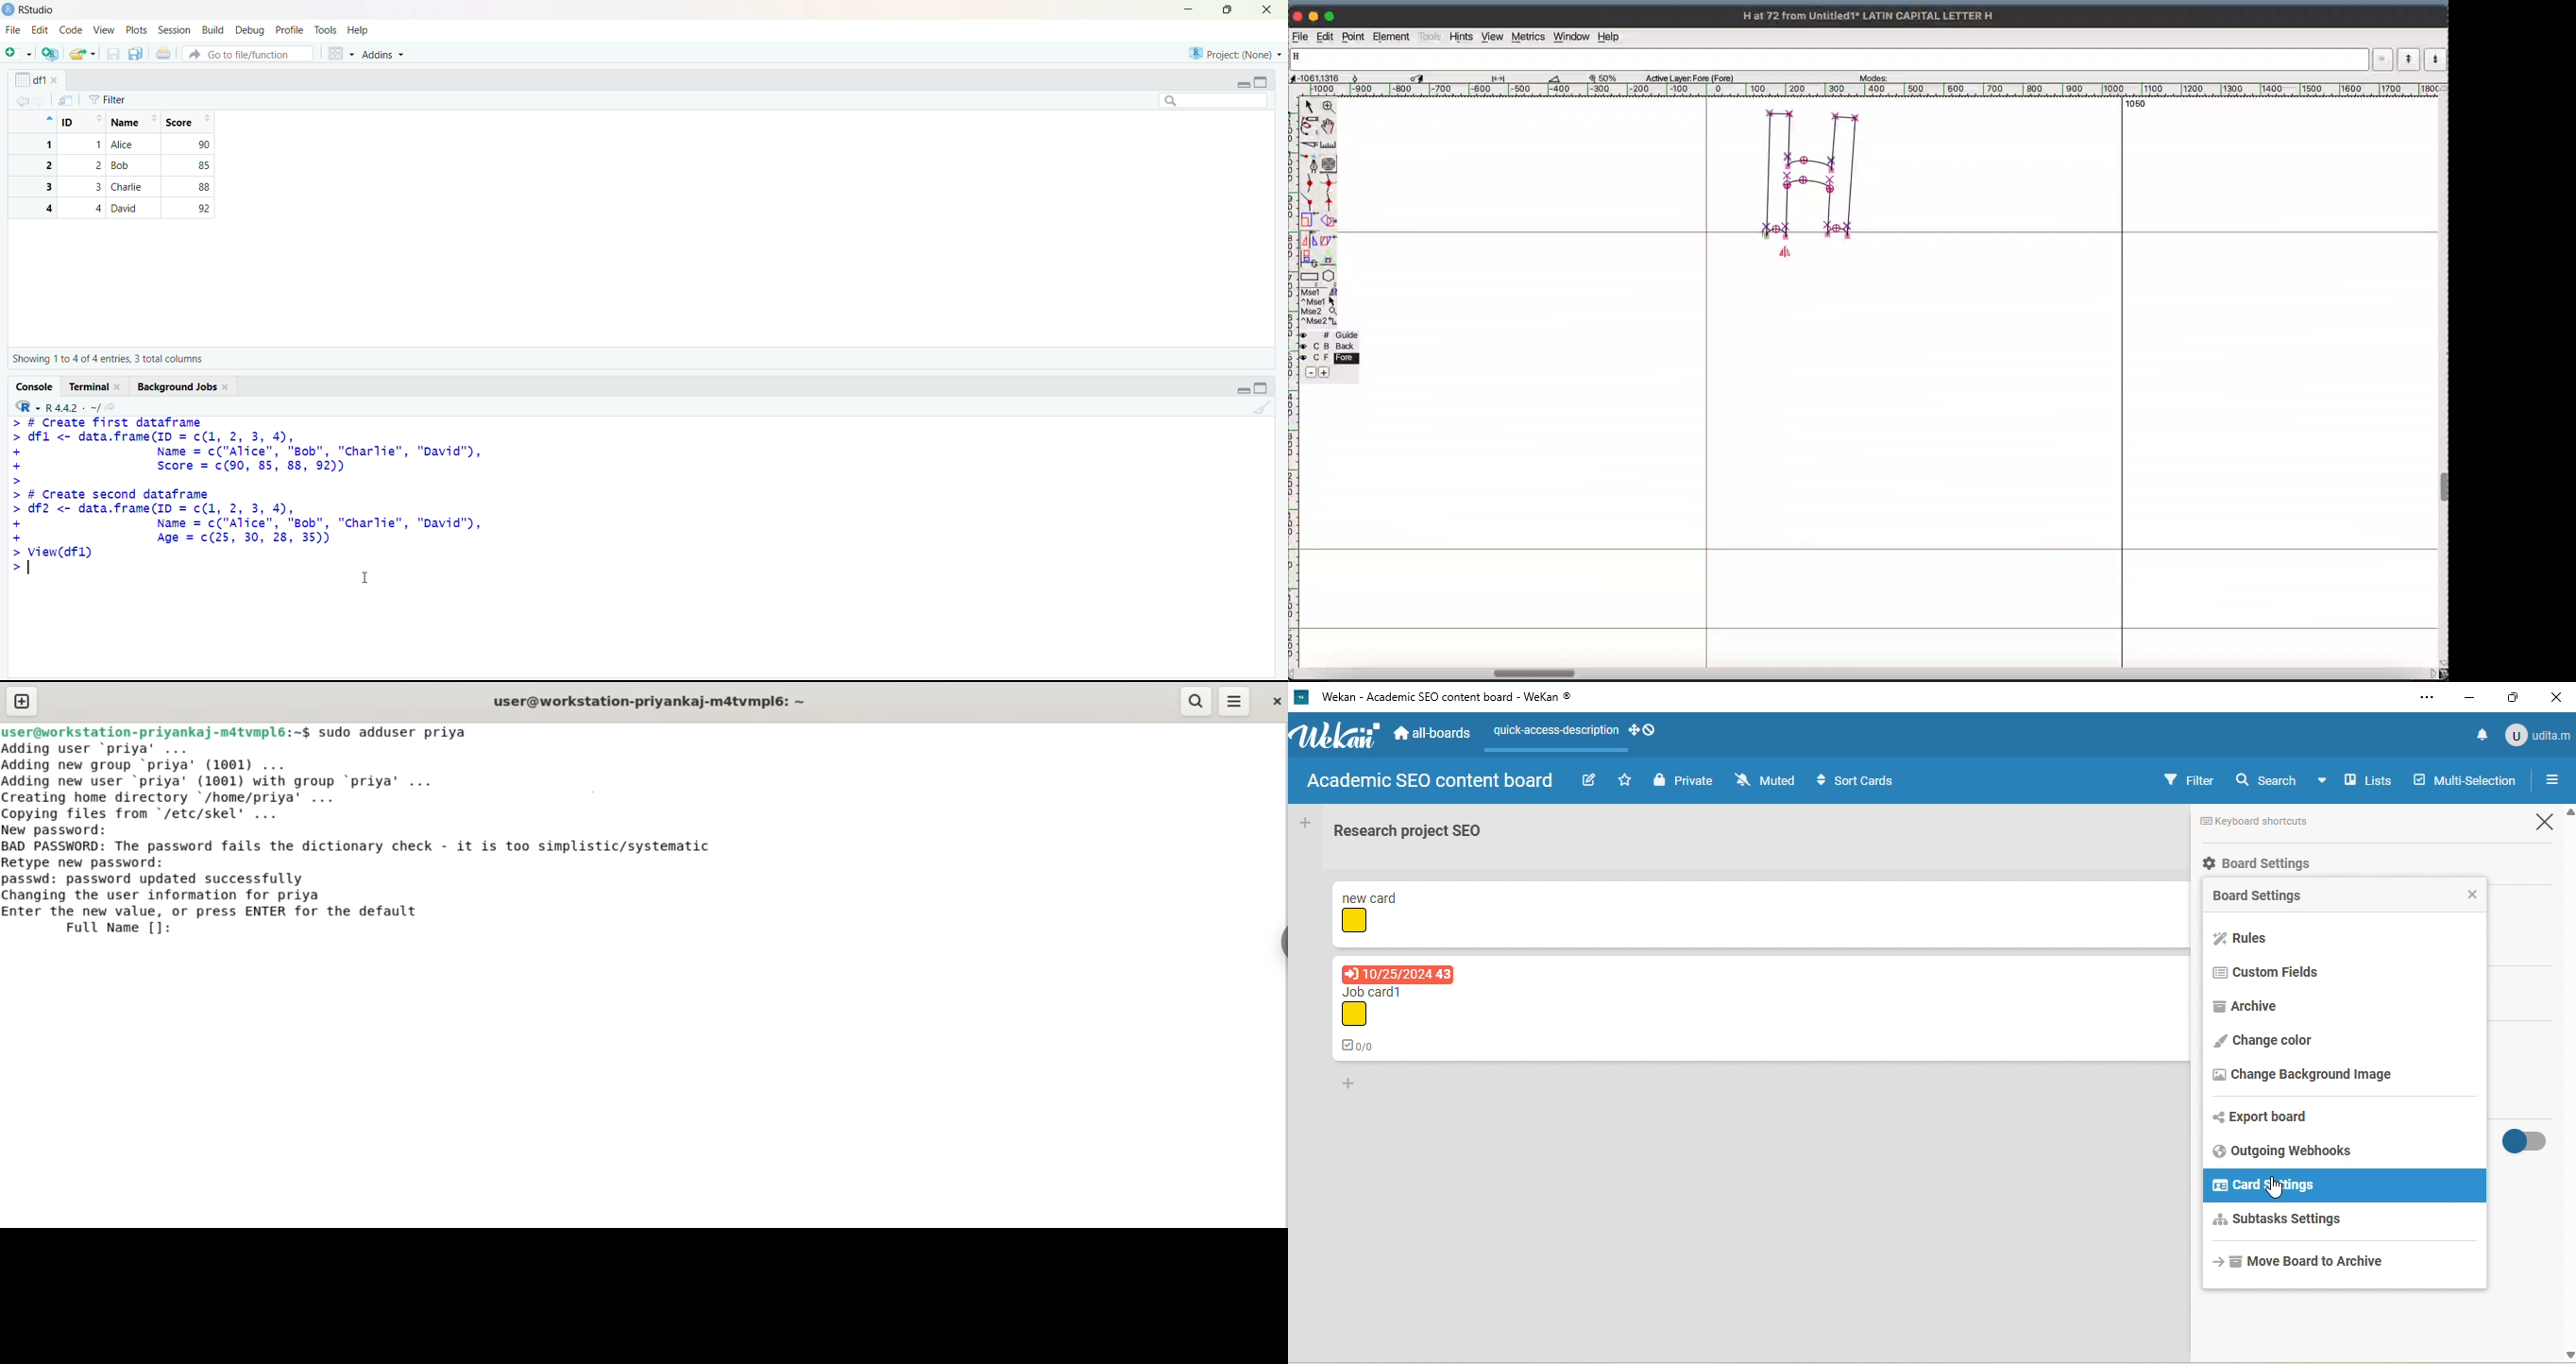 The height and width of the screenshot is (1372, 2576). I want to click on R 4.4.2  ~/, so click(72, 408).